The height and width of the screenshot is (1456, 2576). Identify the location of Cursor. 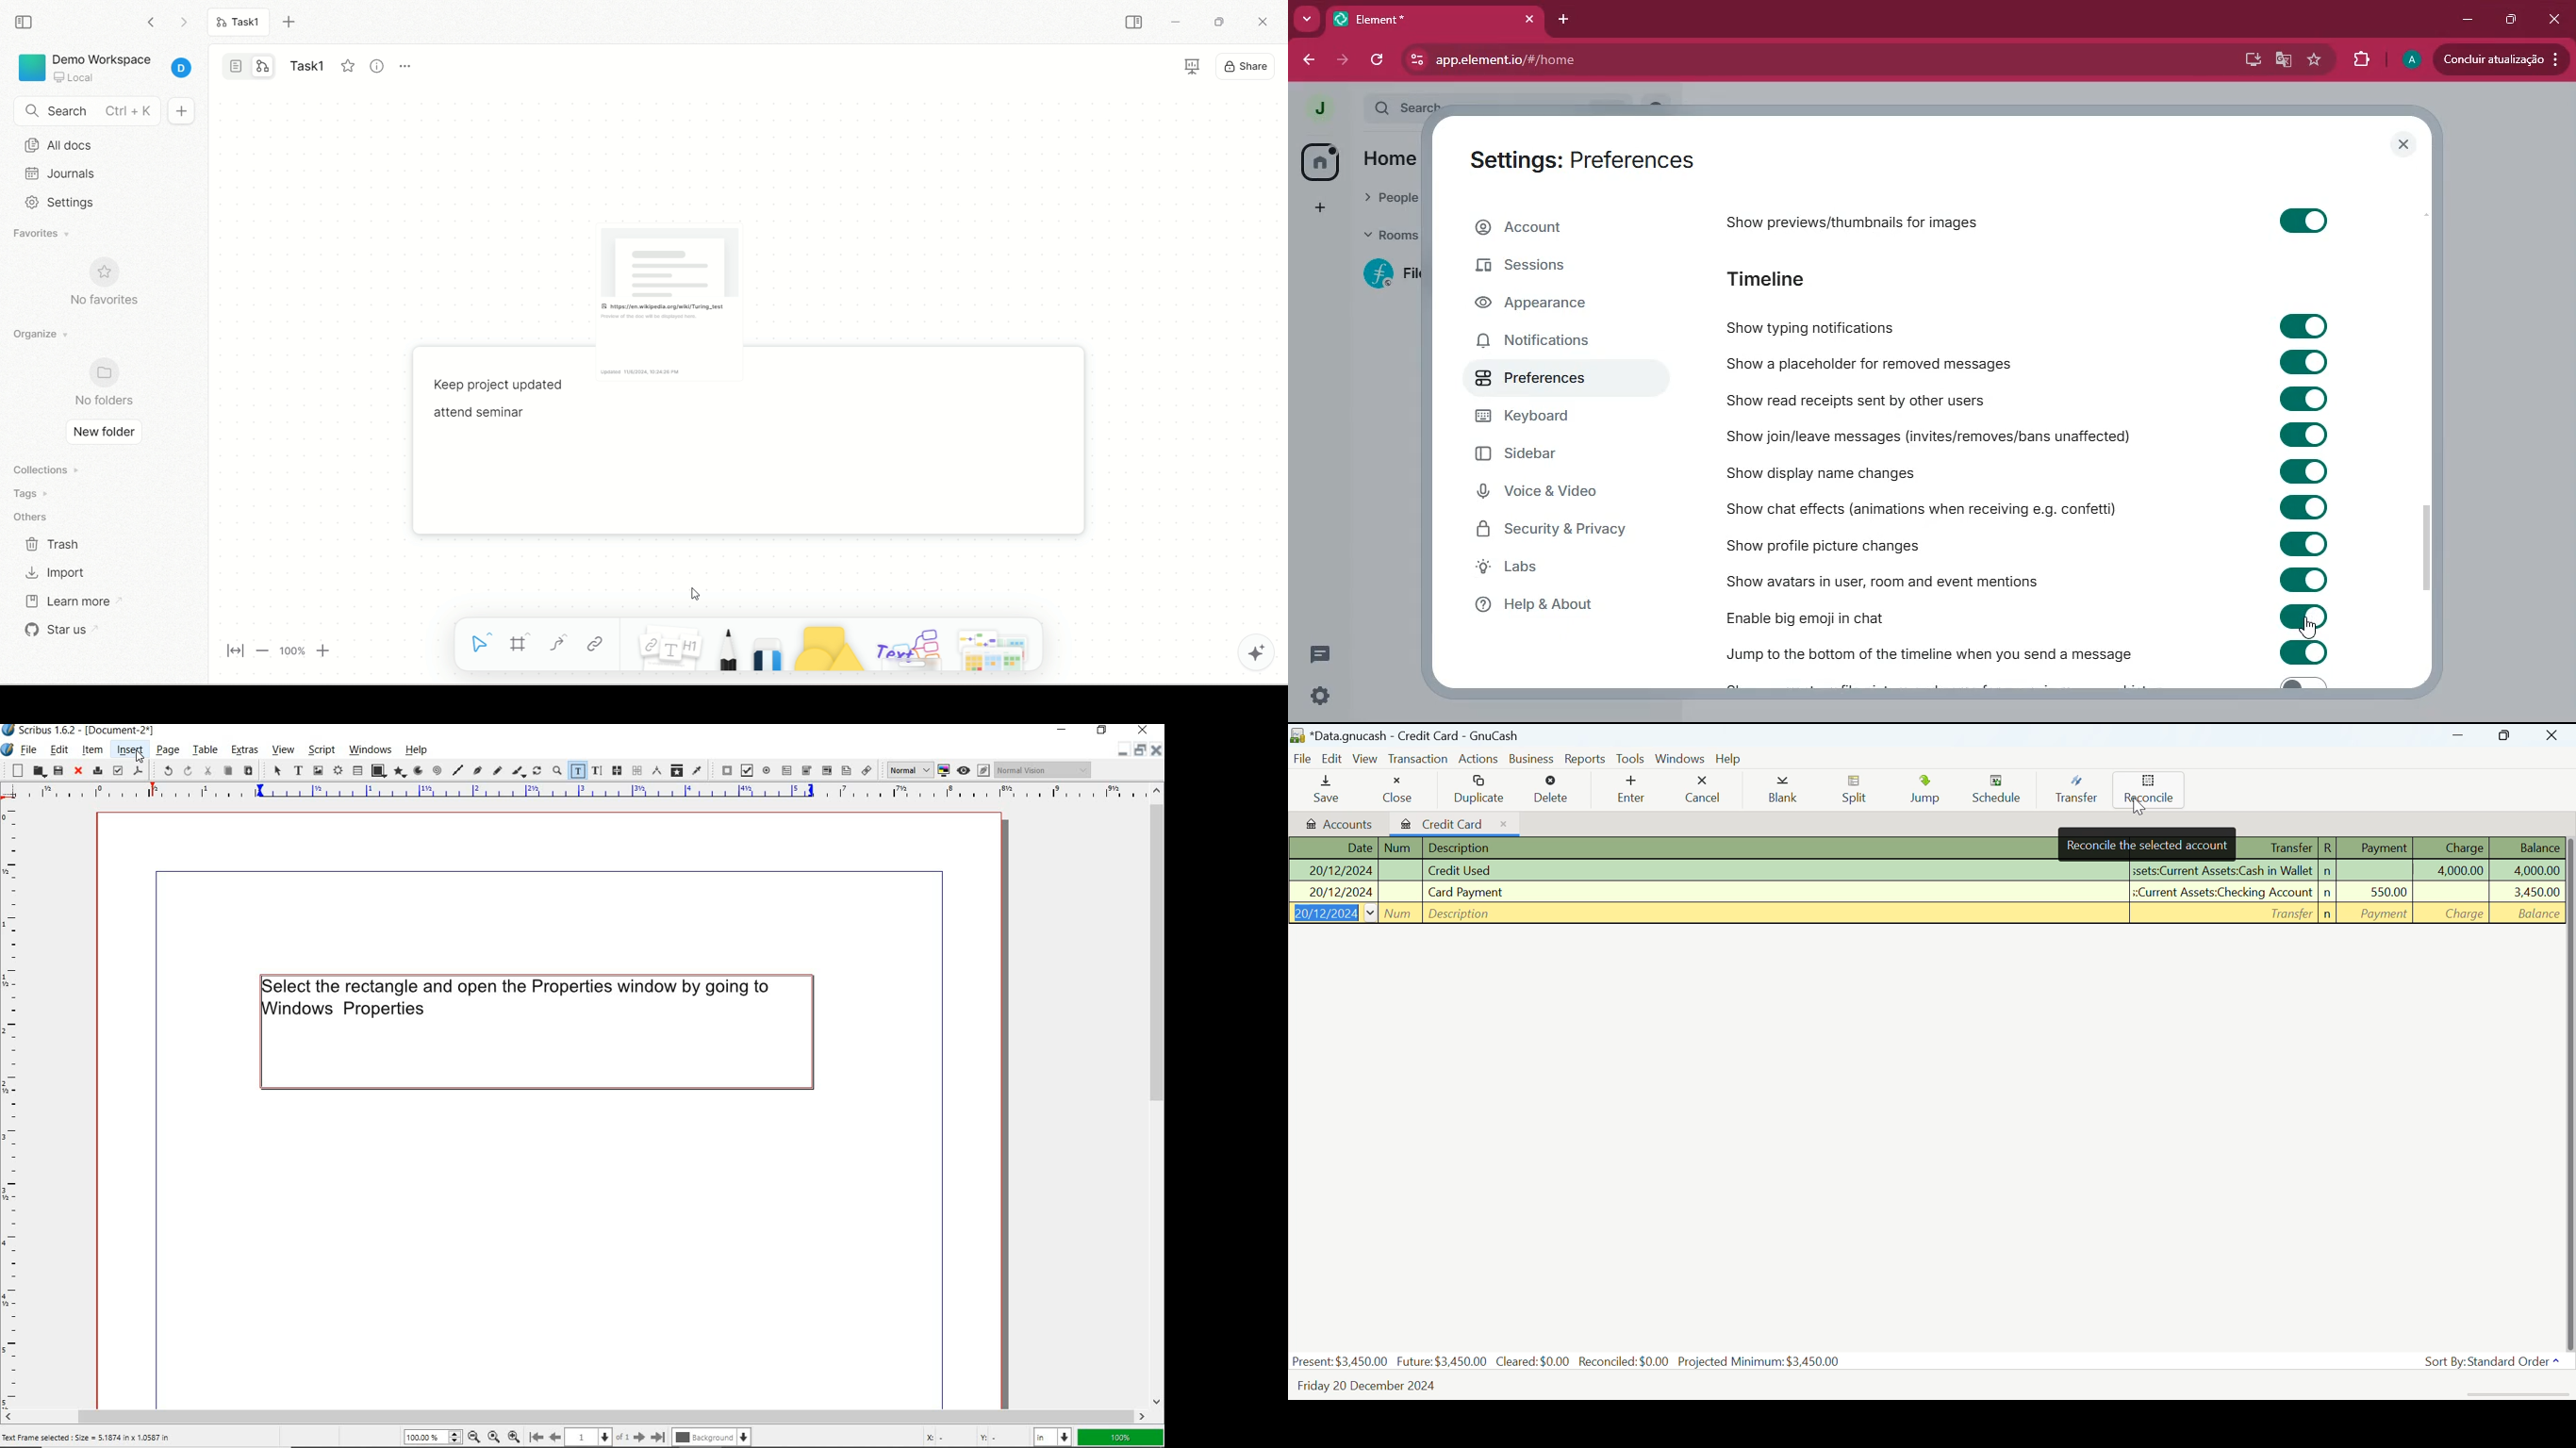
(140, 757).